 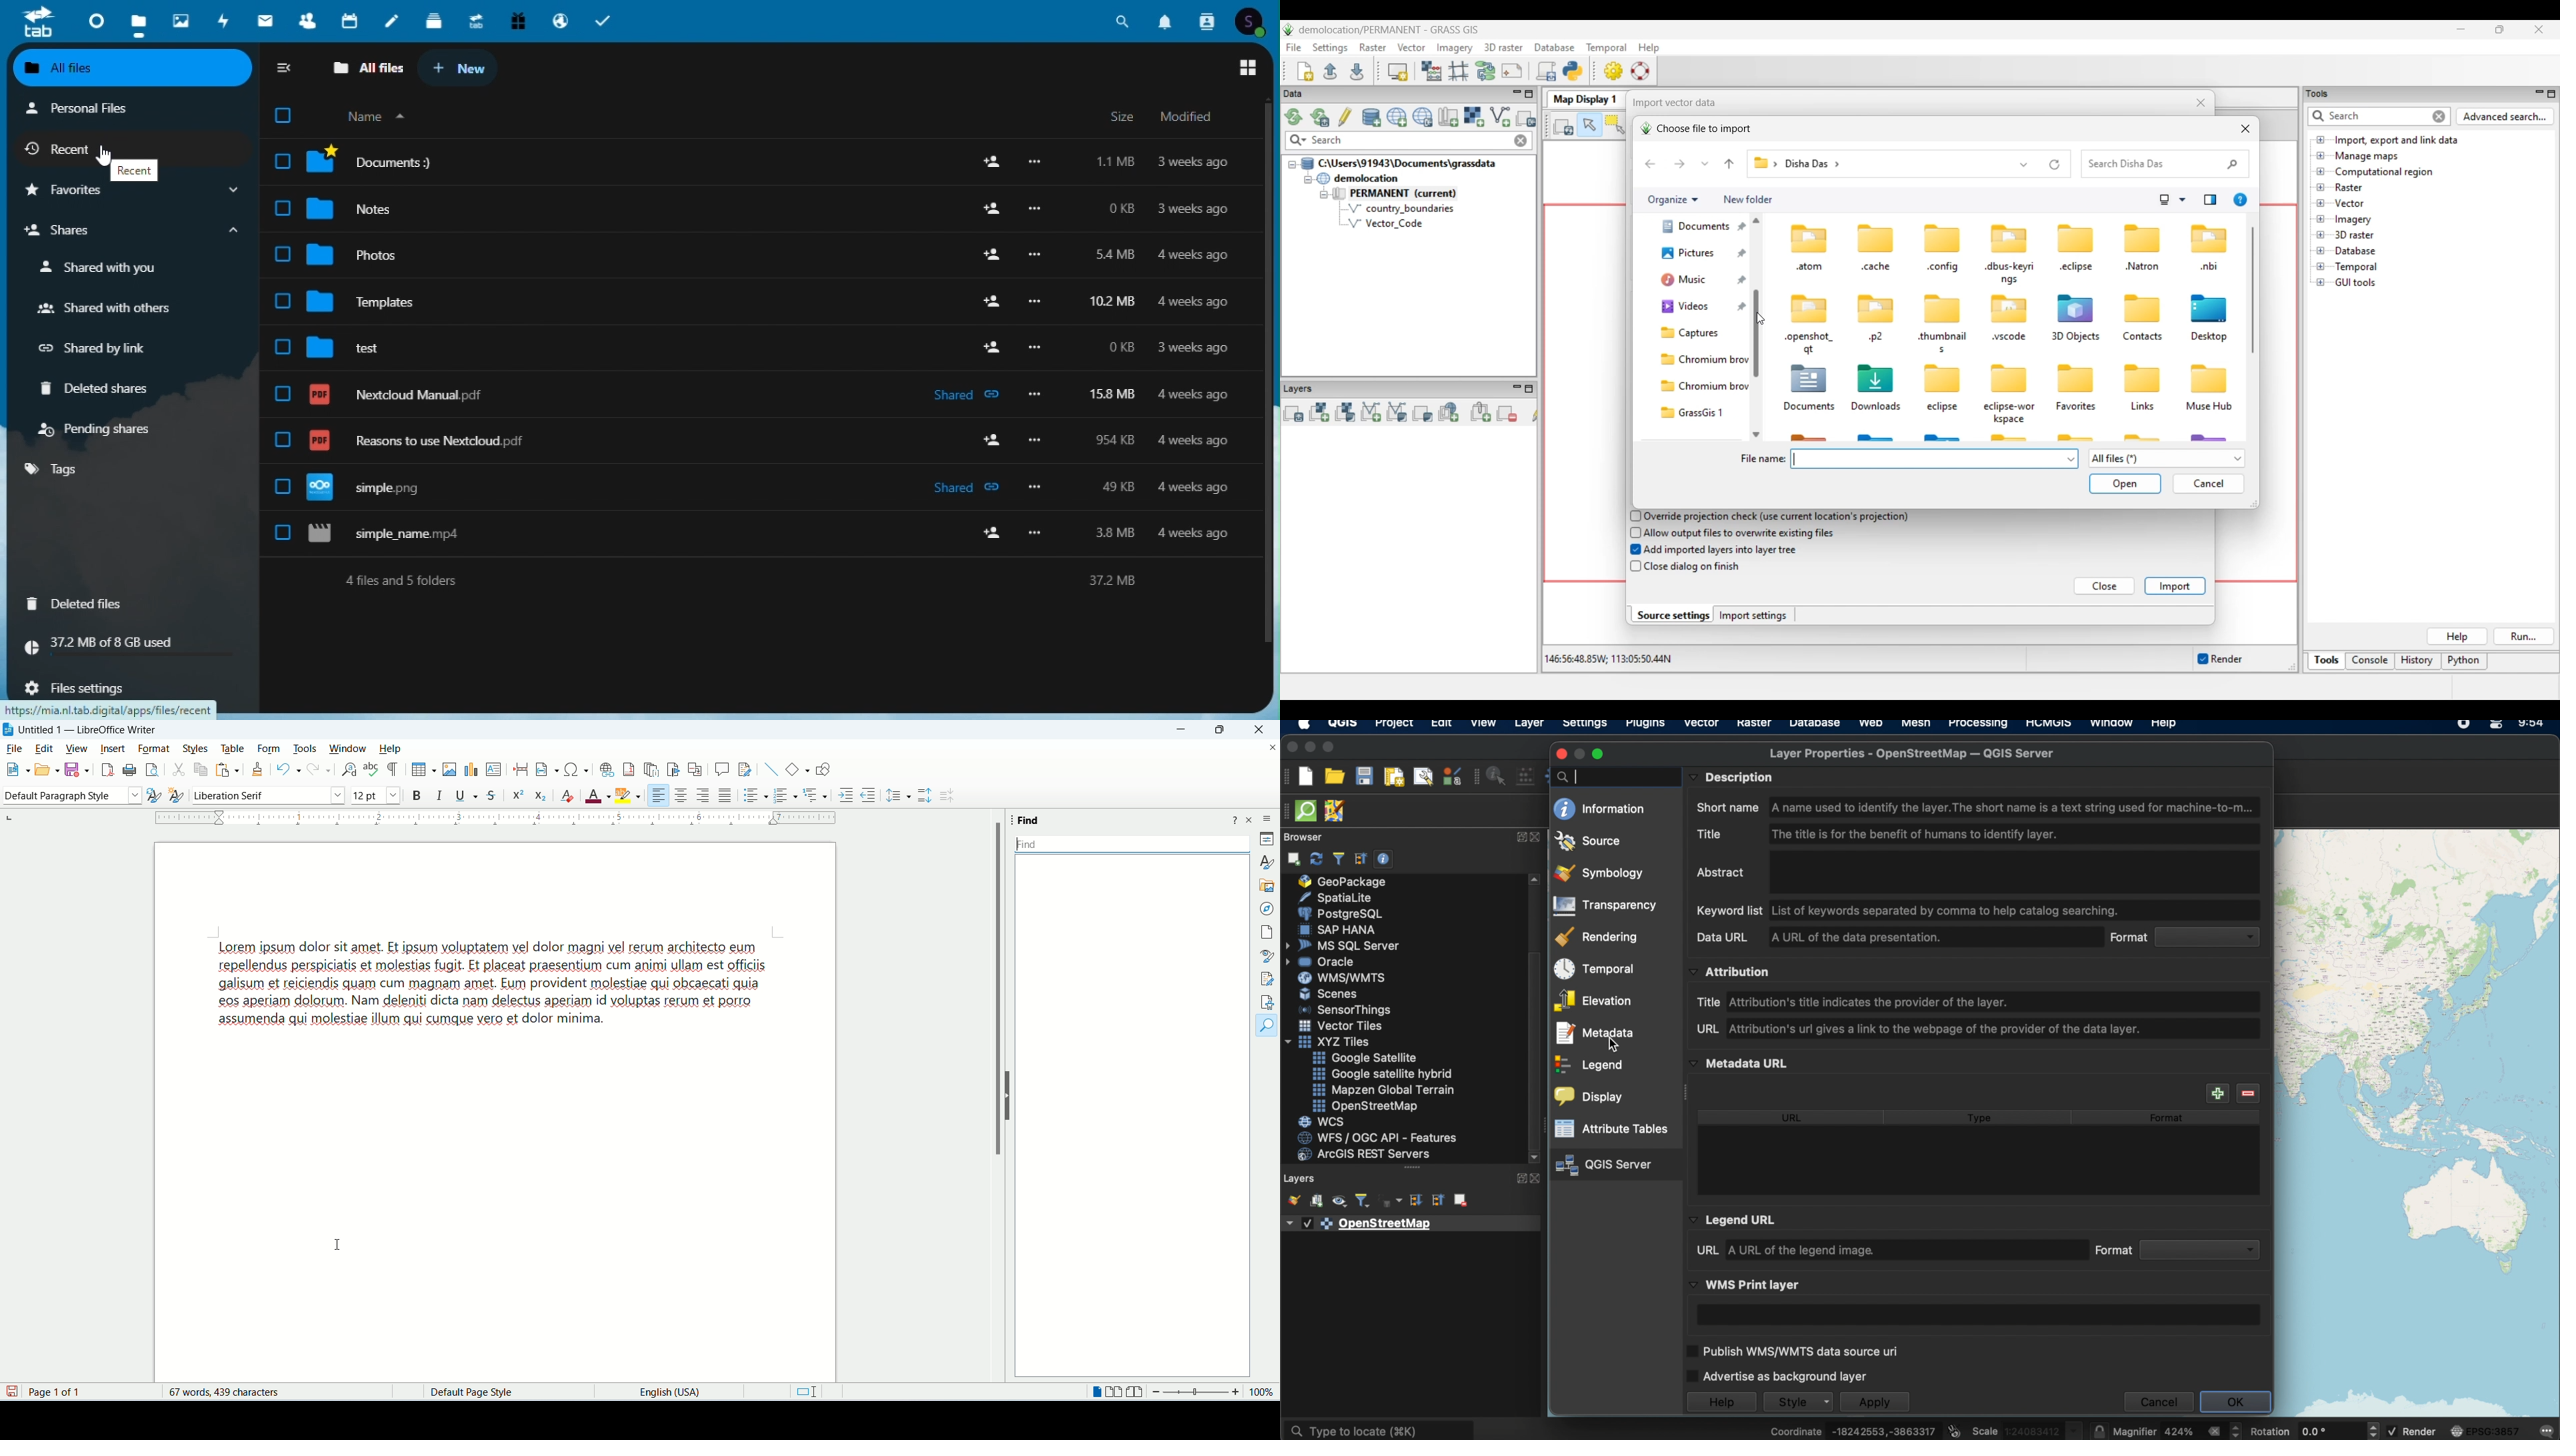 I want to click on metadata, so click(x=1593, y=1035).